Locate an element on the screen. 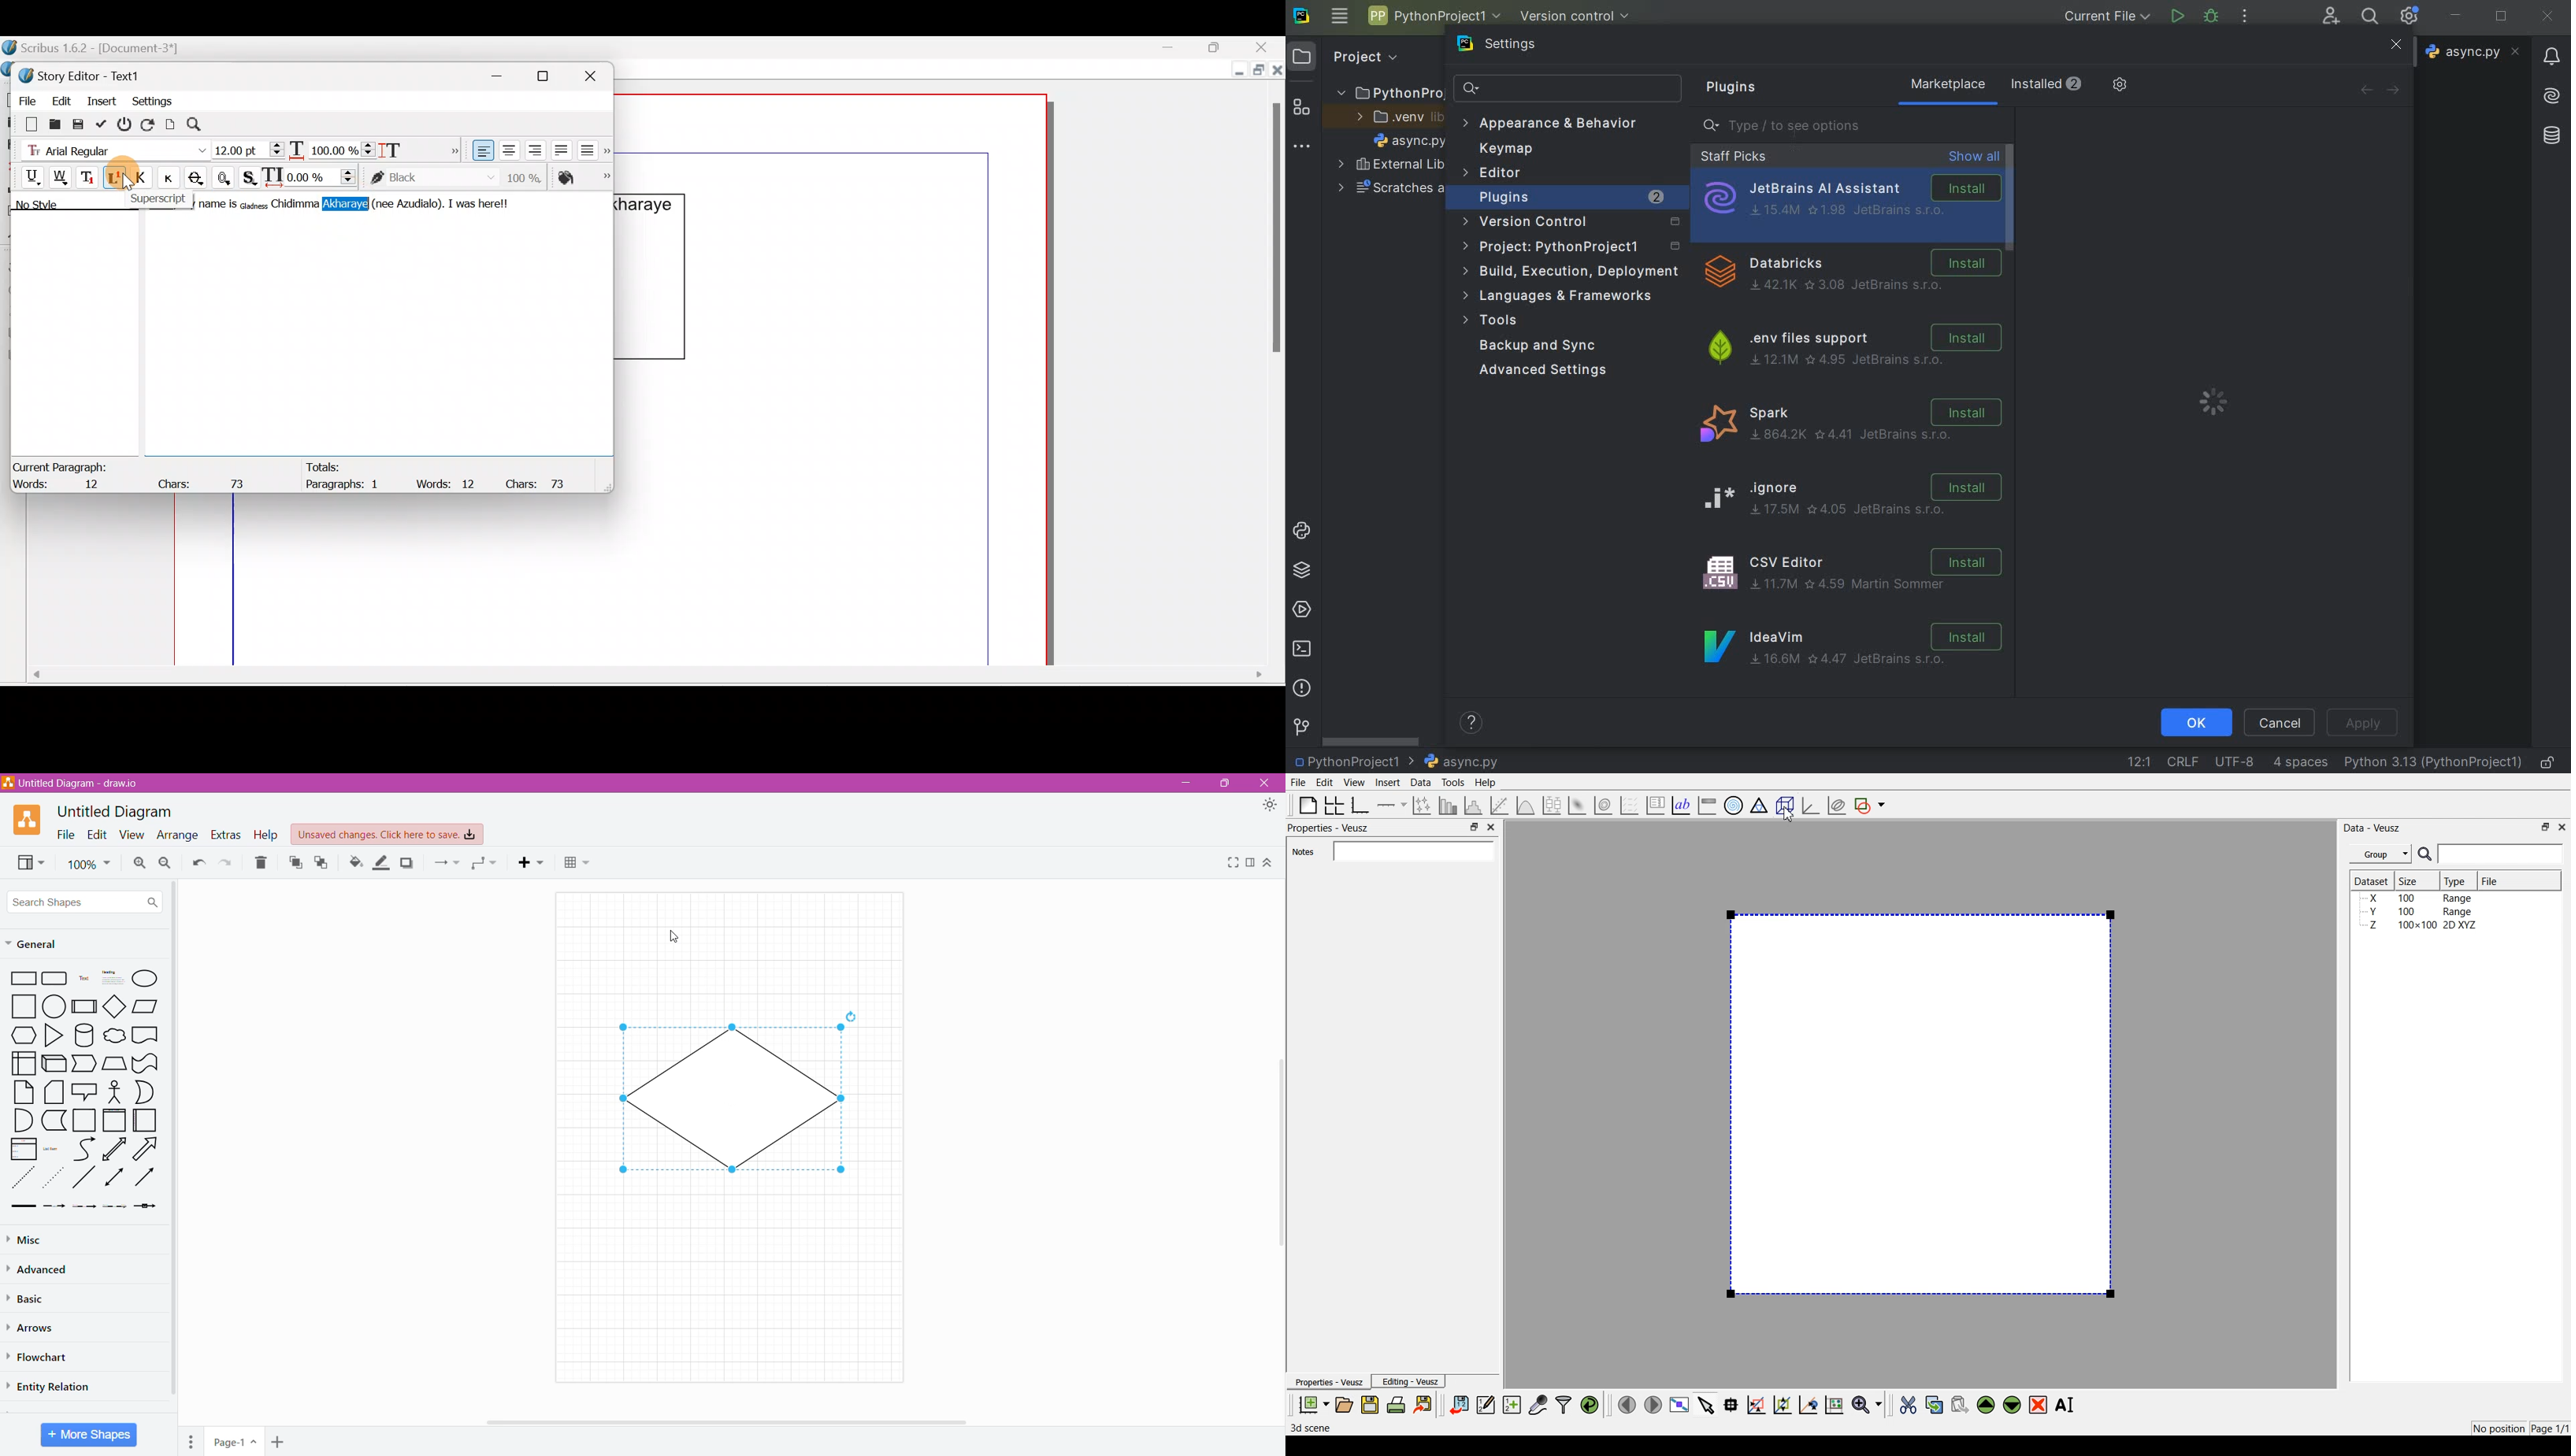 The height and width of the screenshot is (1456, 2576). Words: 12 is located at coordinates (449, 483).